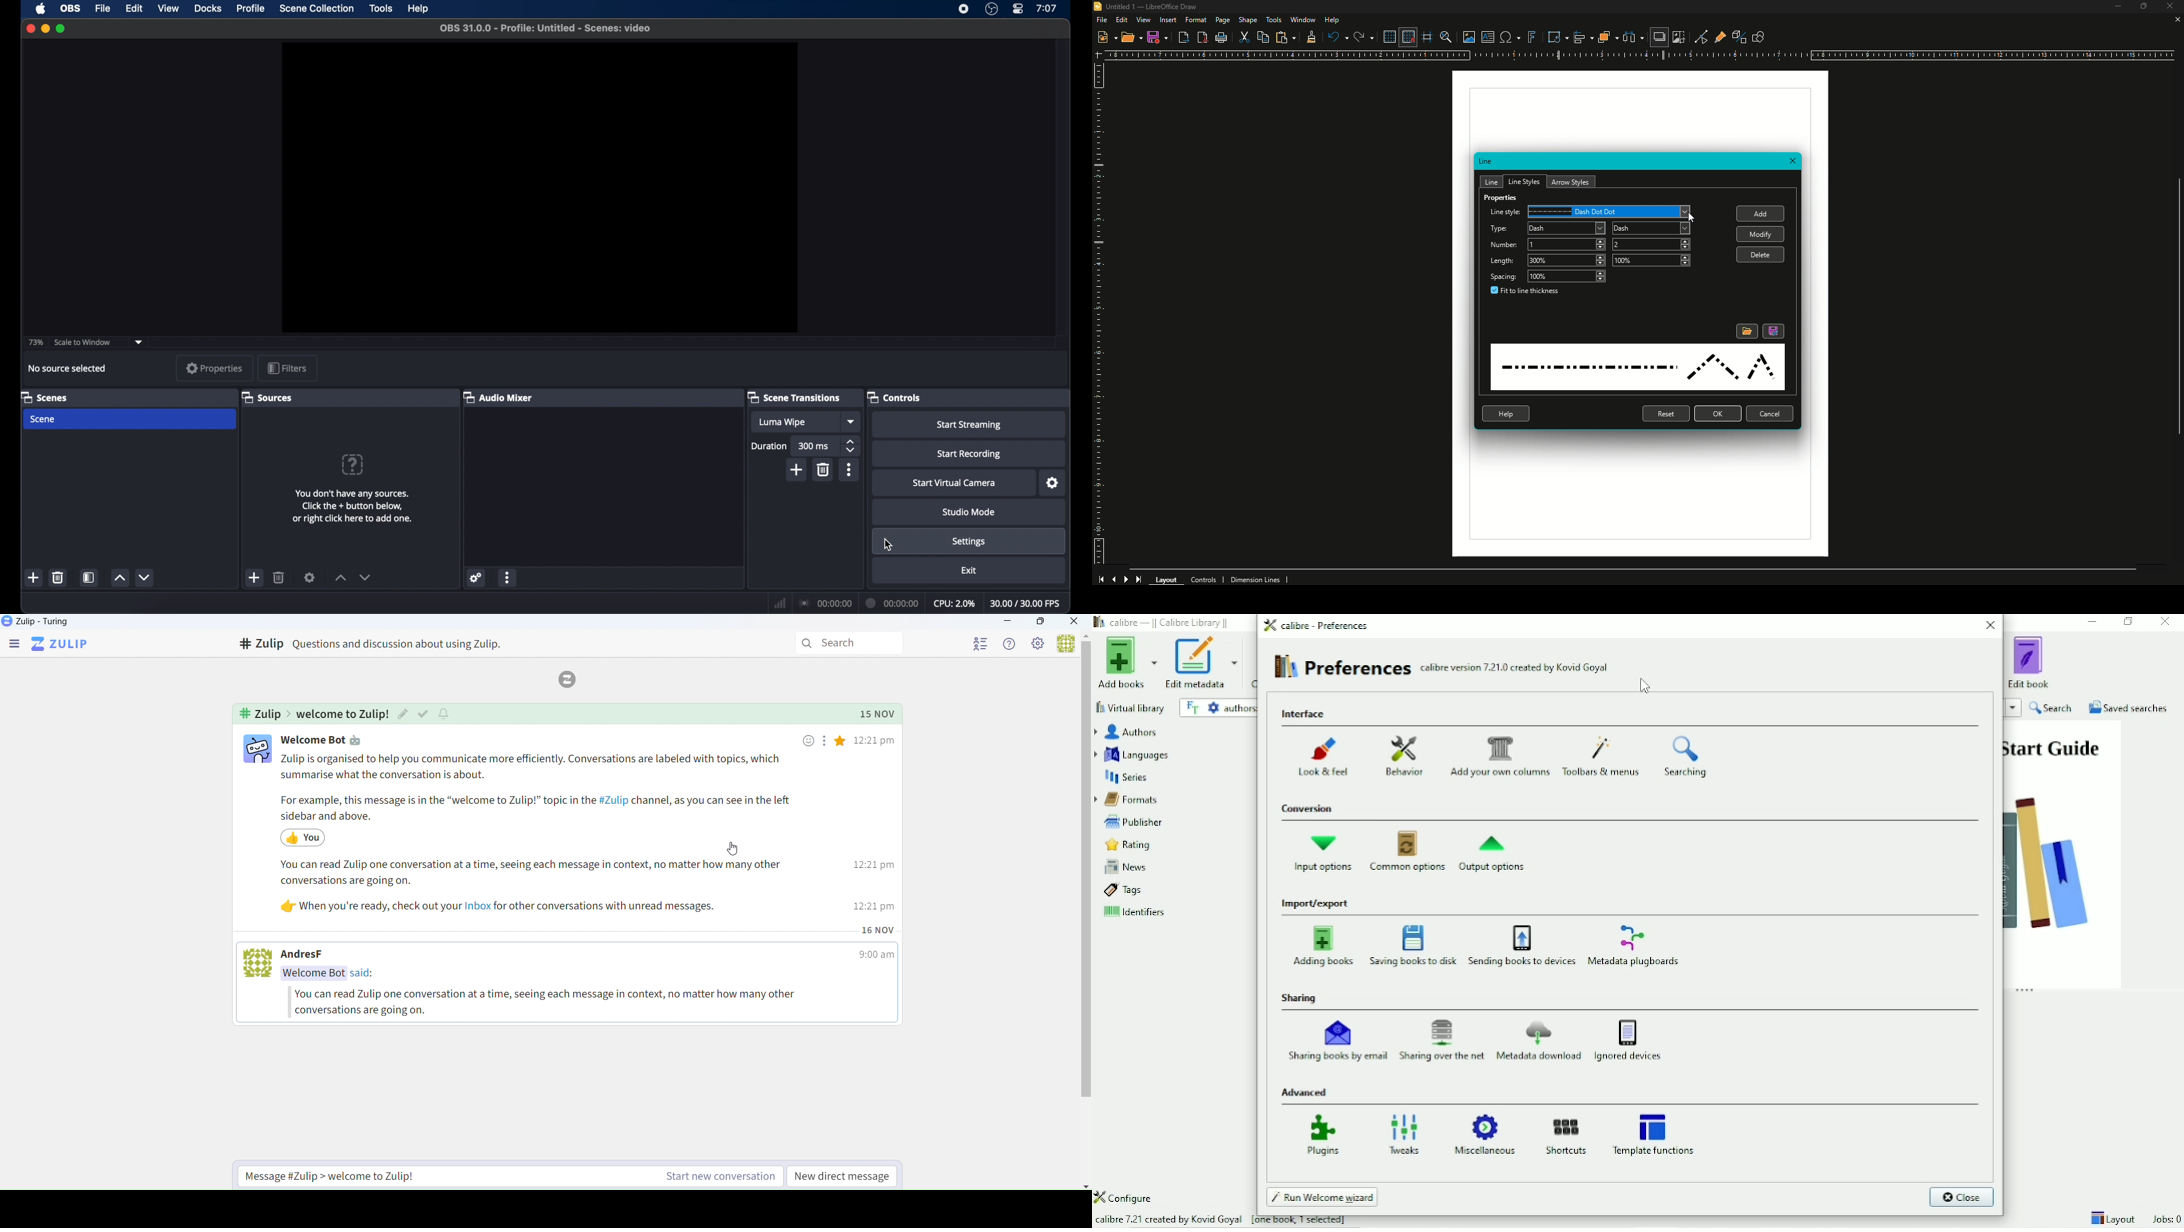 The image size is (2184, 1232). I want to click on exit, so click(969, 570).